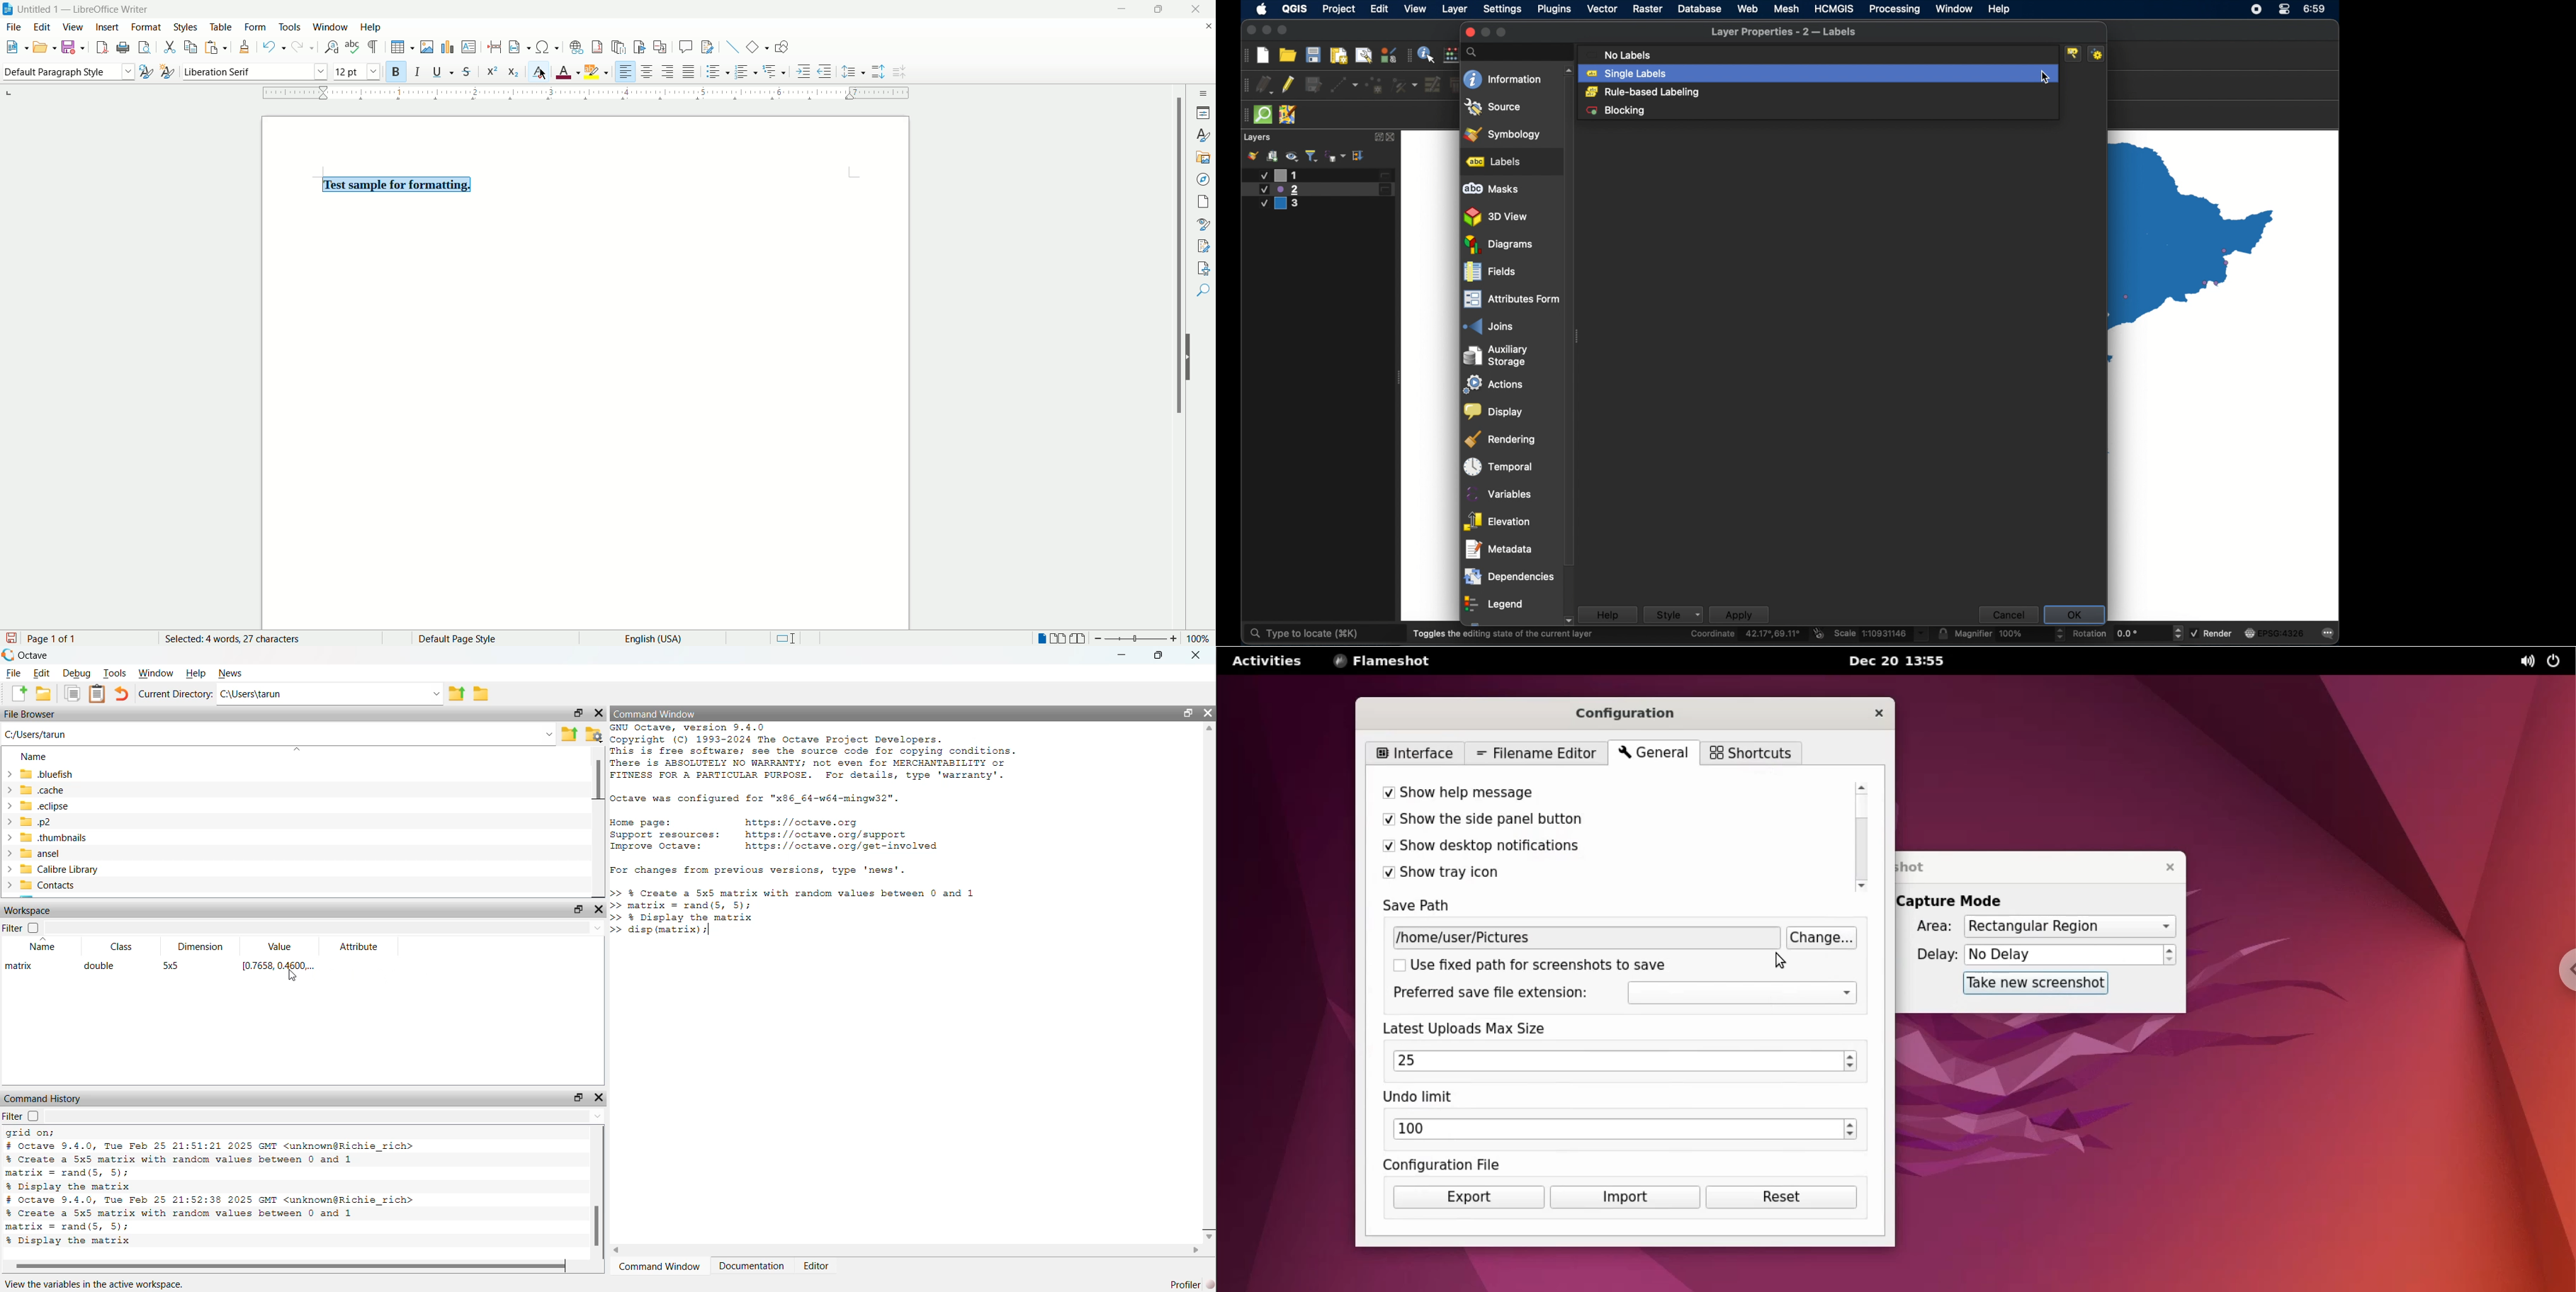 This screenshot has height=1316, width=2576. Describe the element at coordinates (44, 854) in the screenshot. I see `ansel` at that location.